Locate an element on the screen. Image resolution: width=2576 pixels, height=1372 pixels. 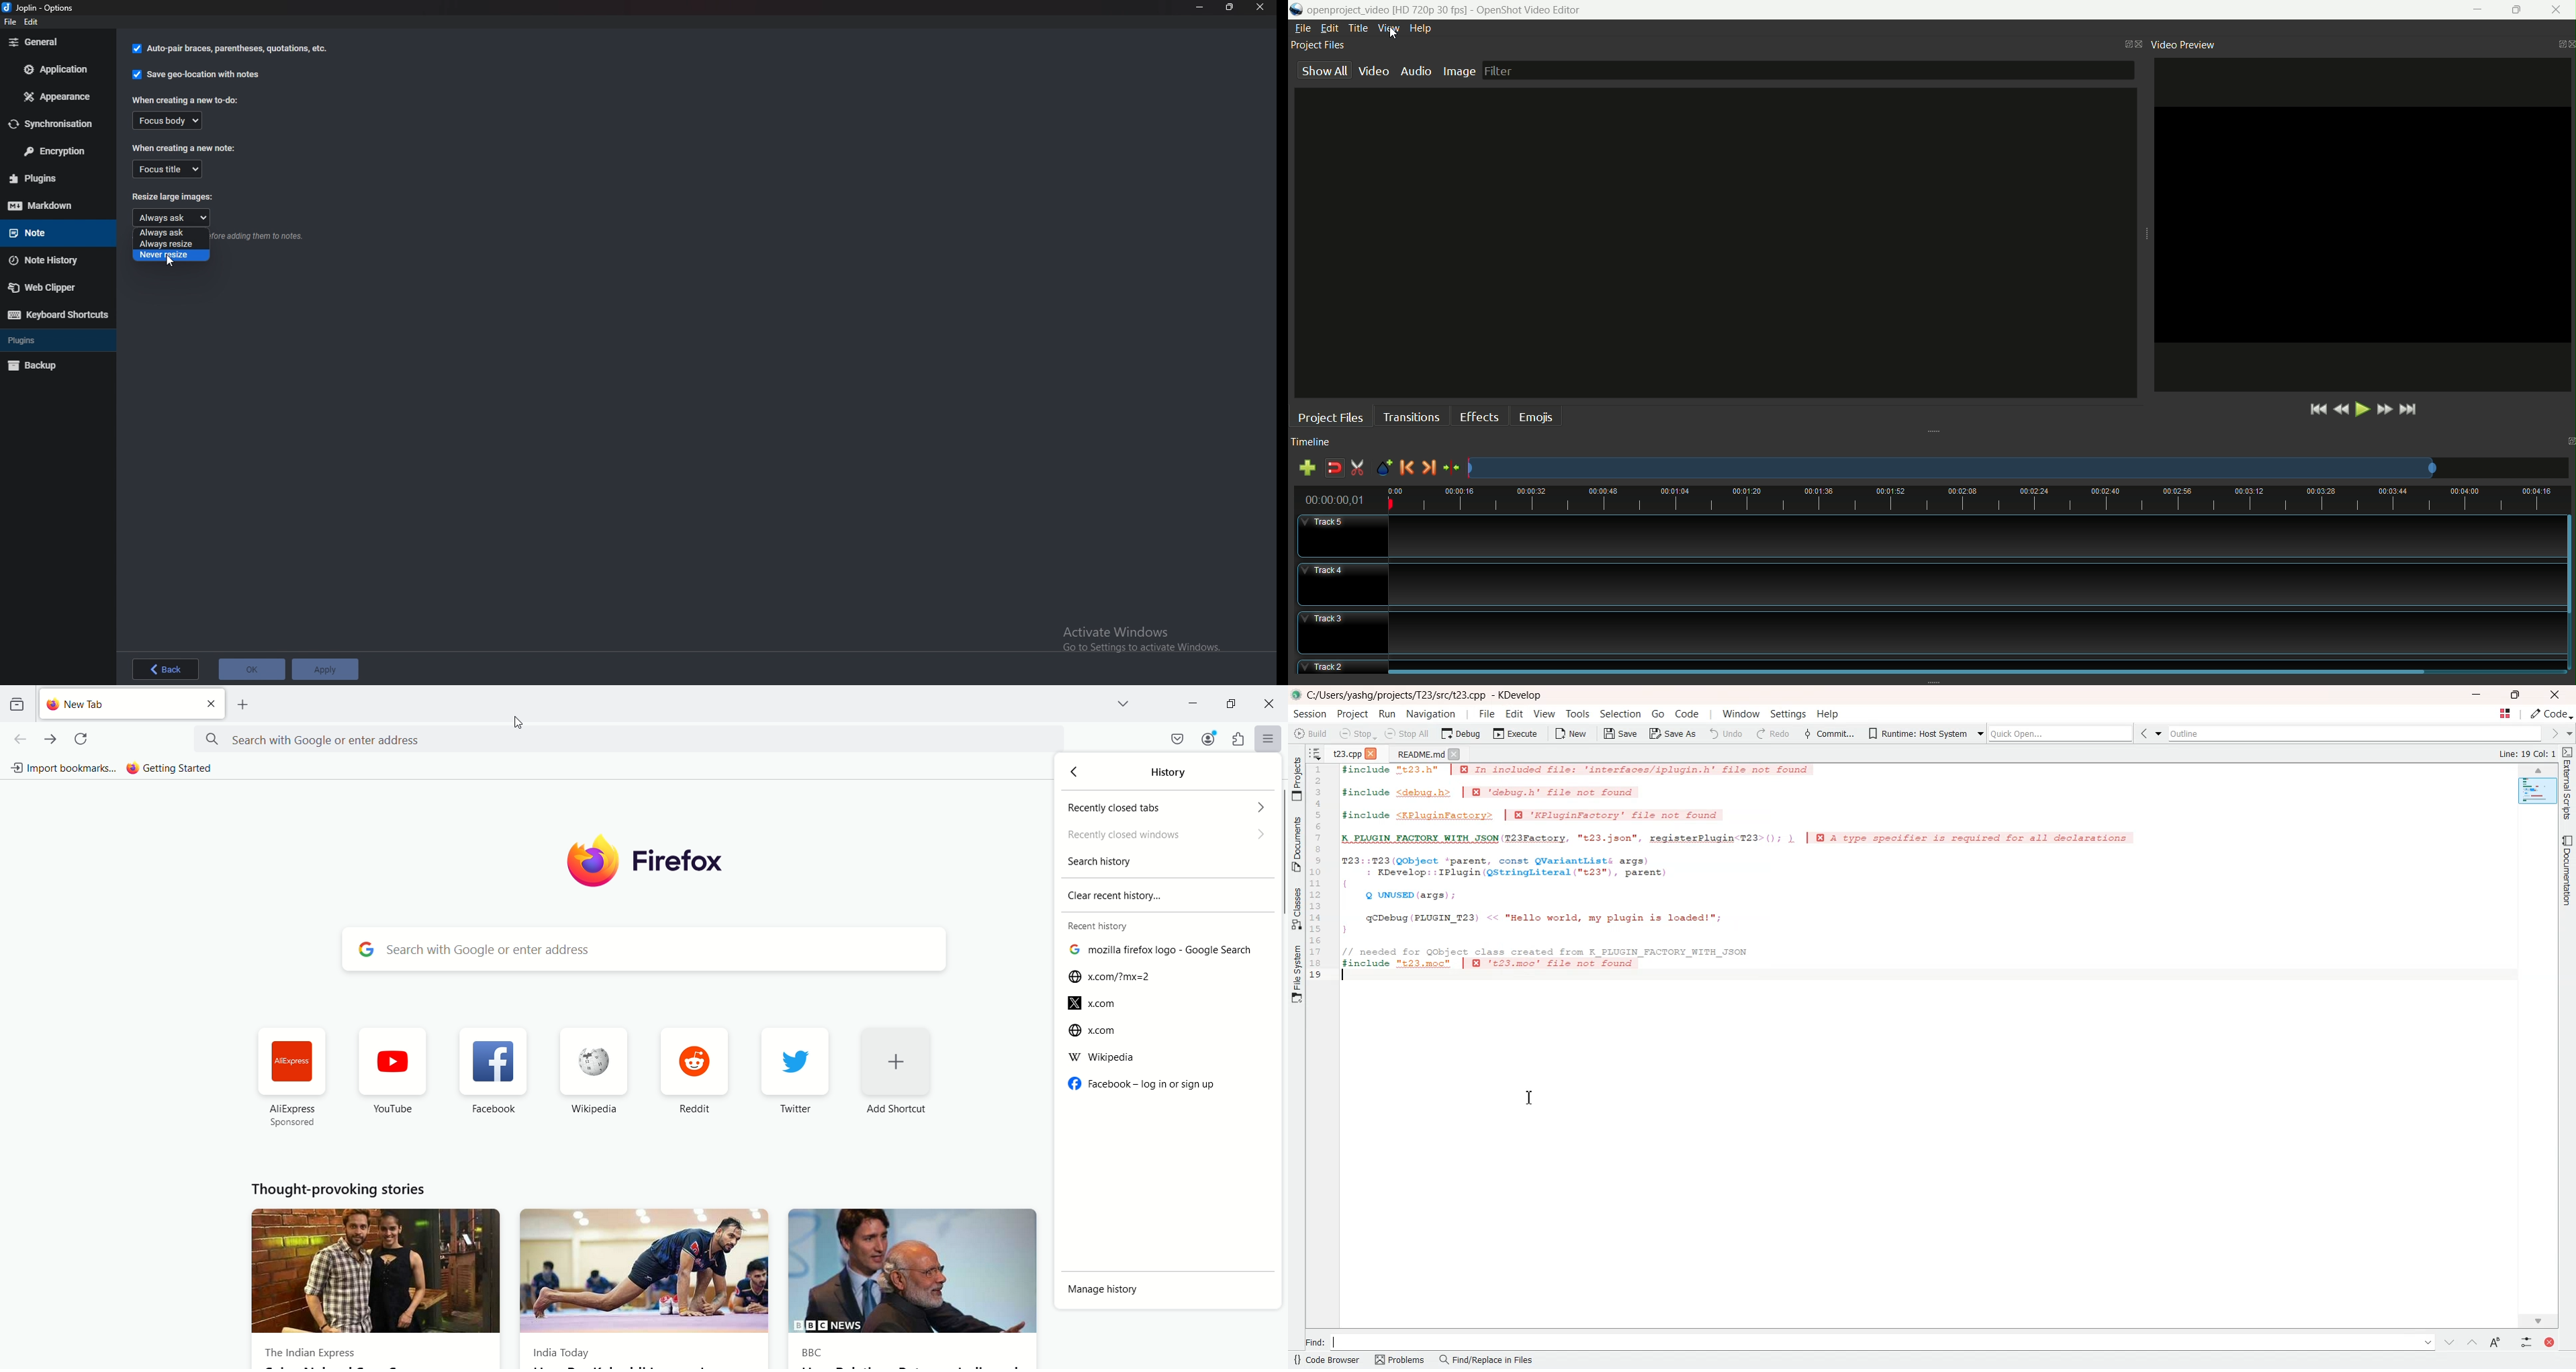
Focus title is located at coordinates (168, 168).